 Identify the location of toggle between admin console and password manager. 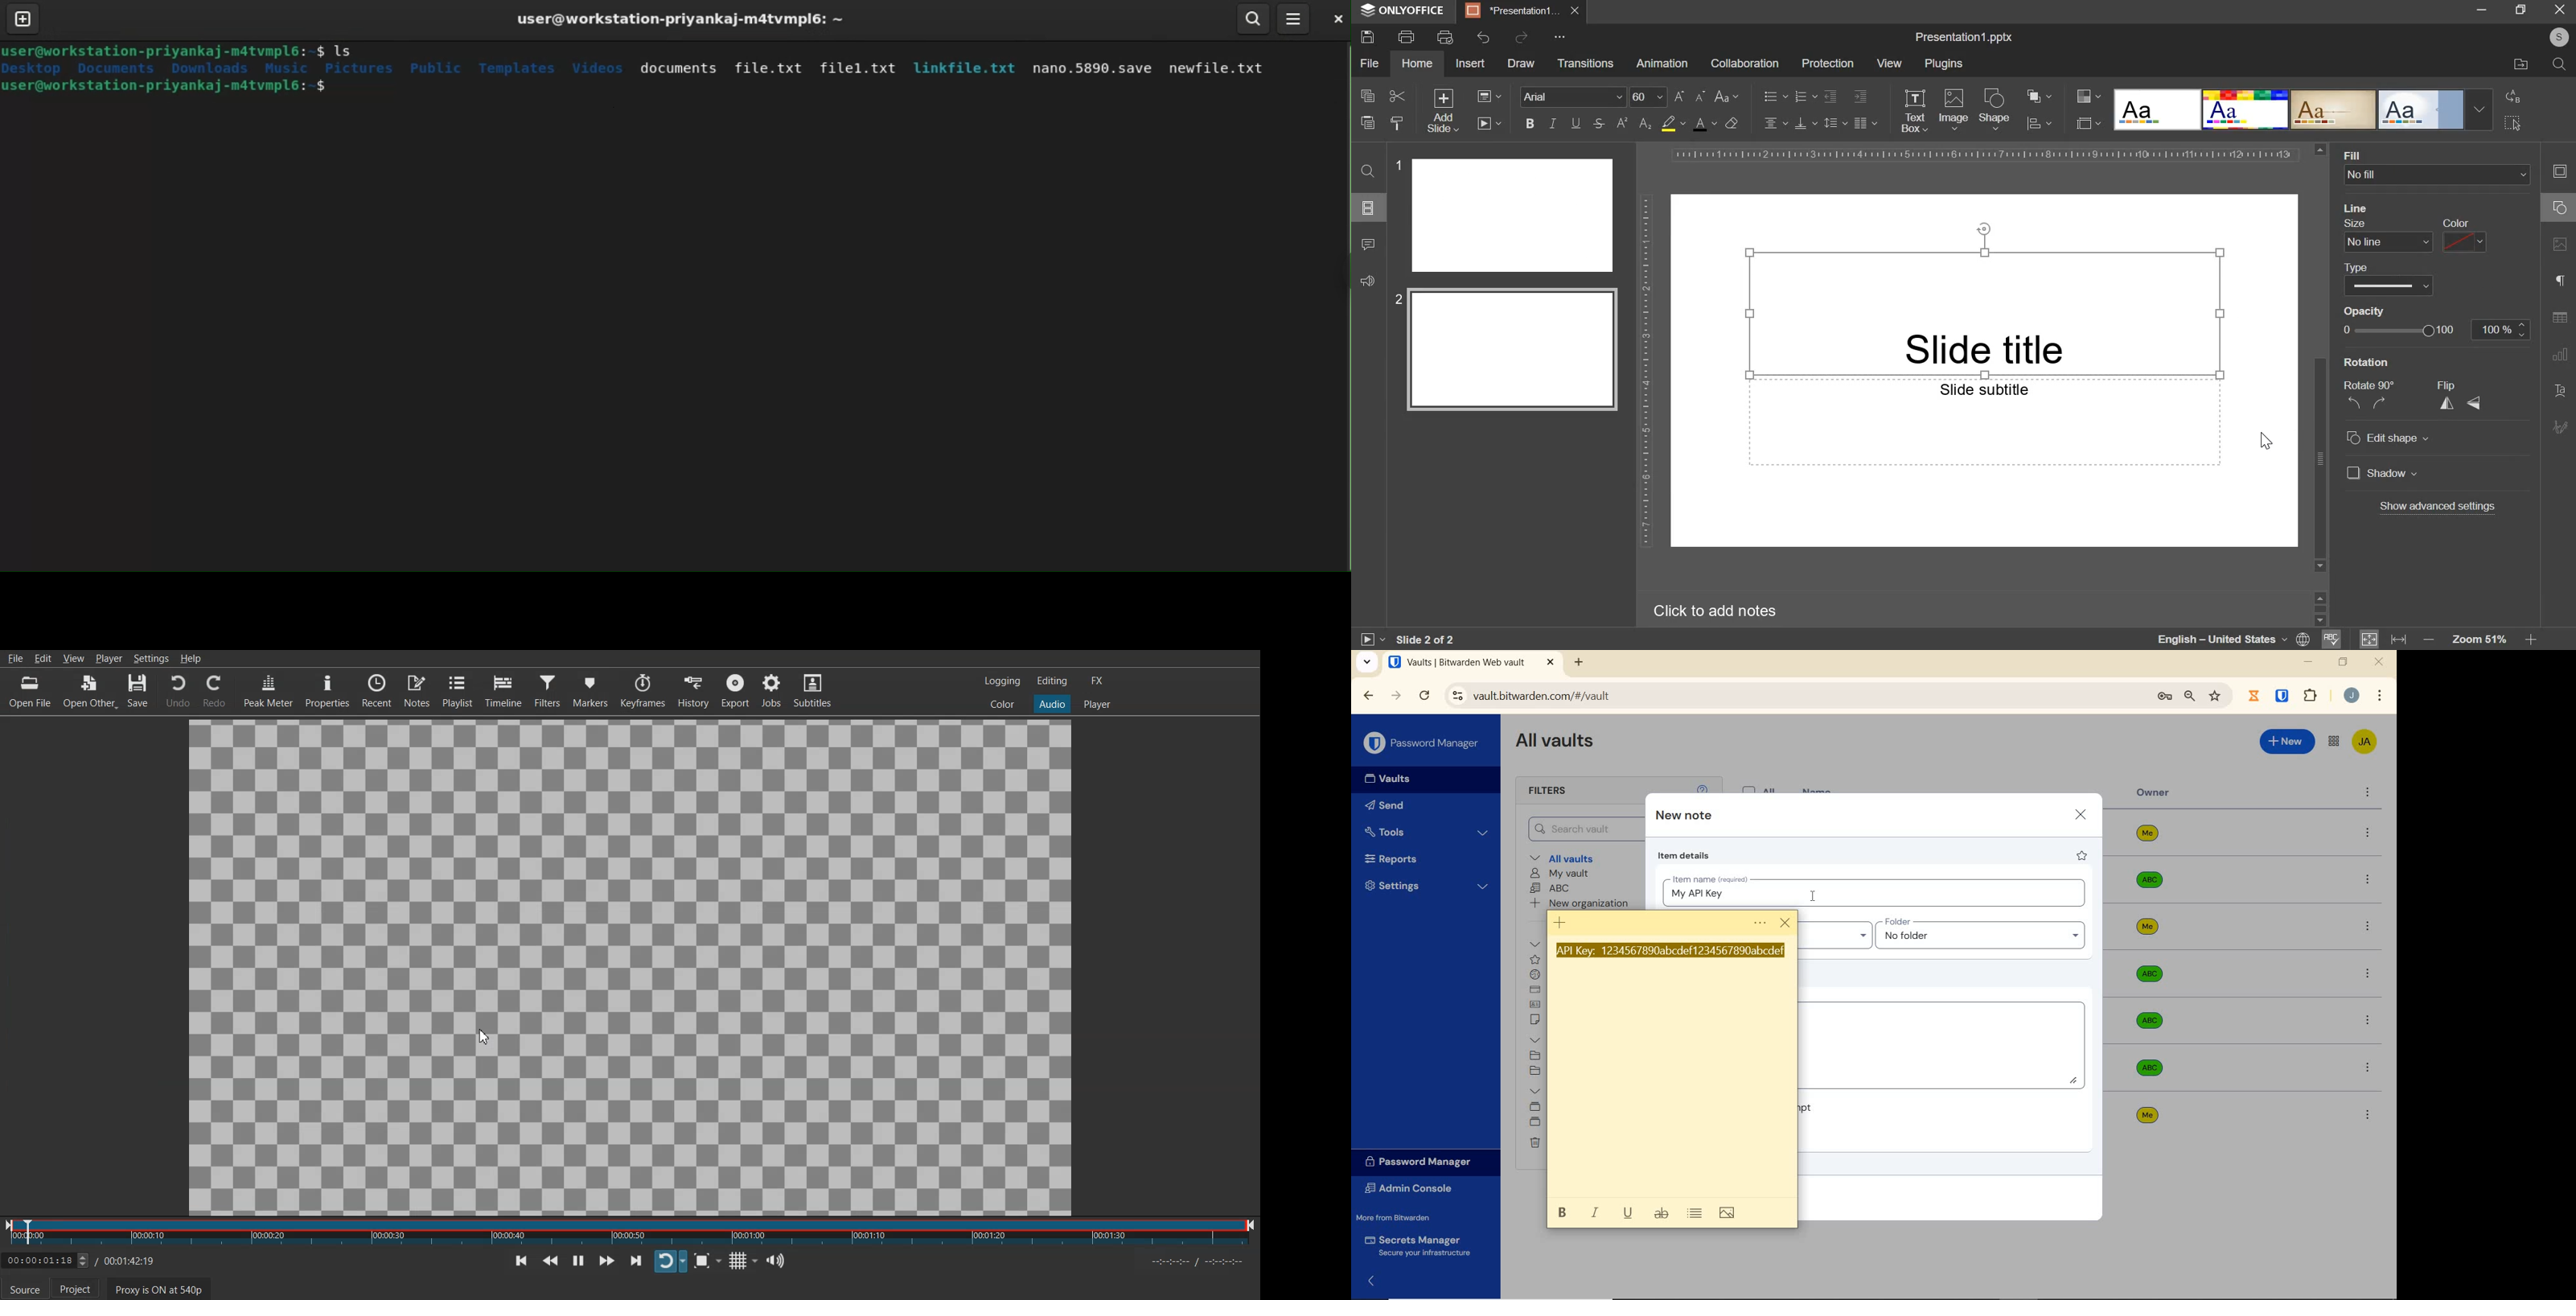
(2333, 742).